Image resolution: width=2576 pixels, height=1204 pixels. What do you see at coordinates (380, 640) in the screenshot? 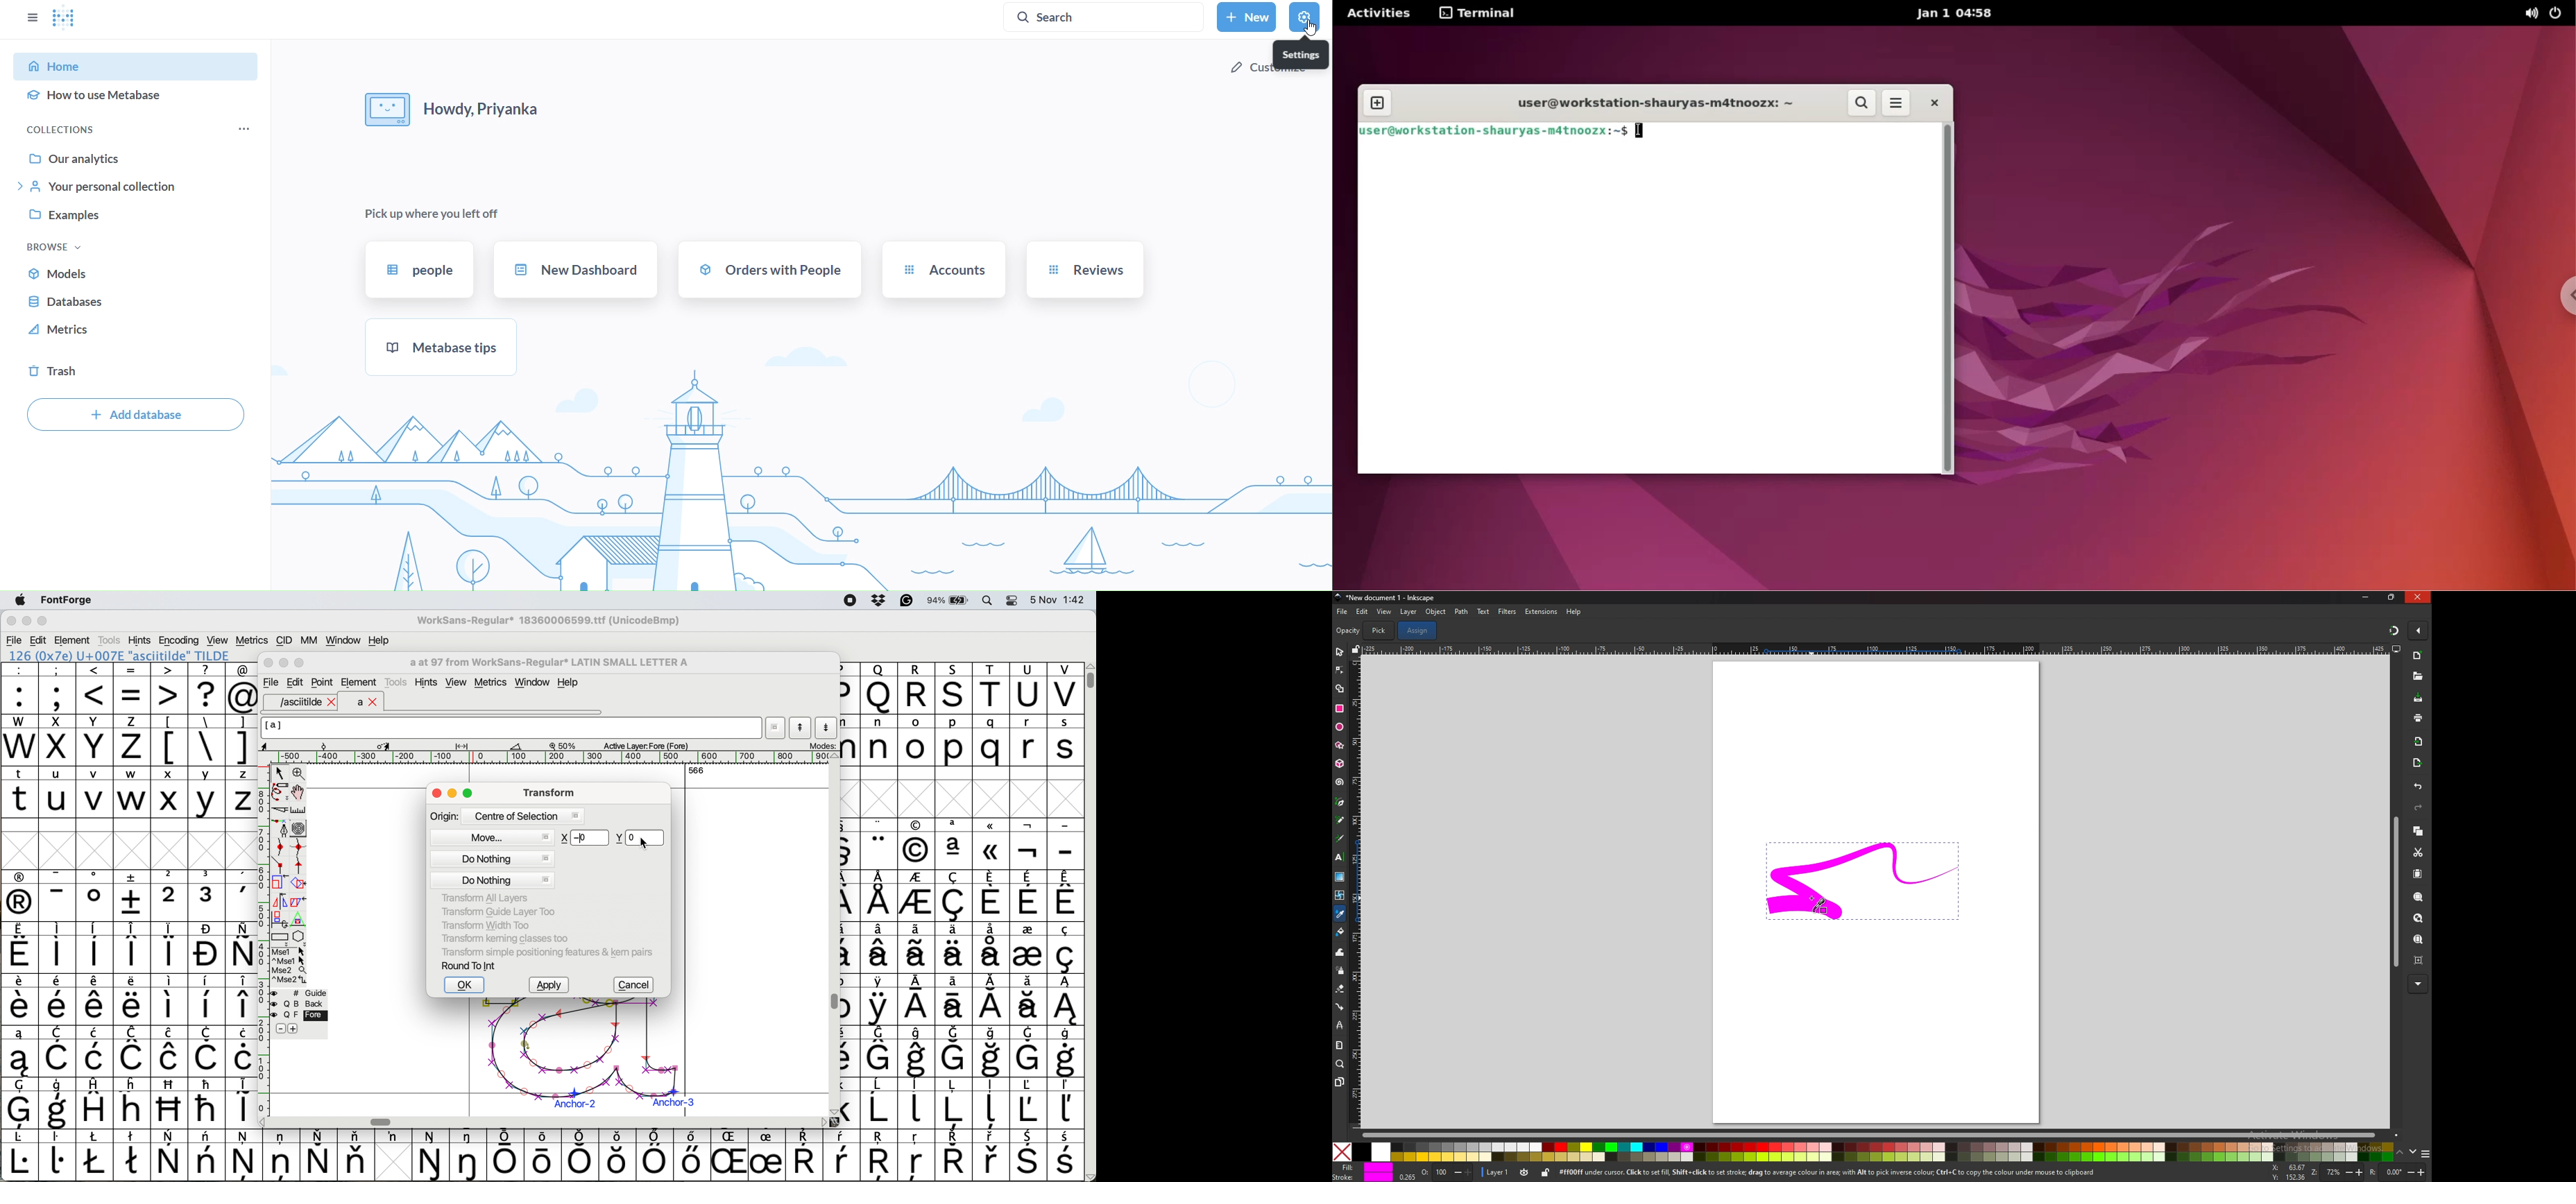
I see `help` at bounding box center [380, 640].